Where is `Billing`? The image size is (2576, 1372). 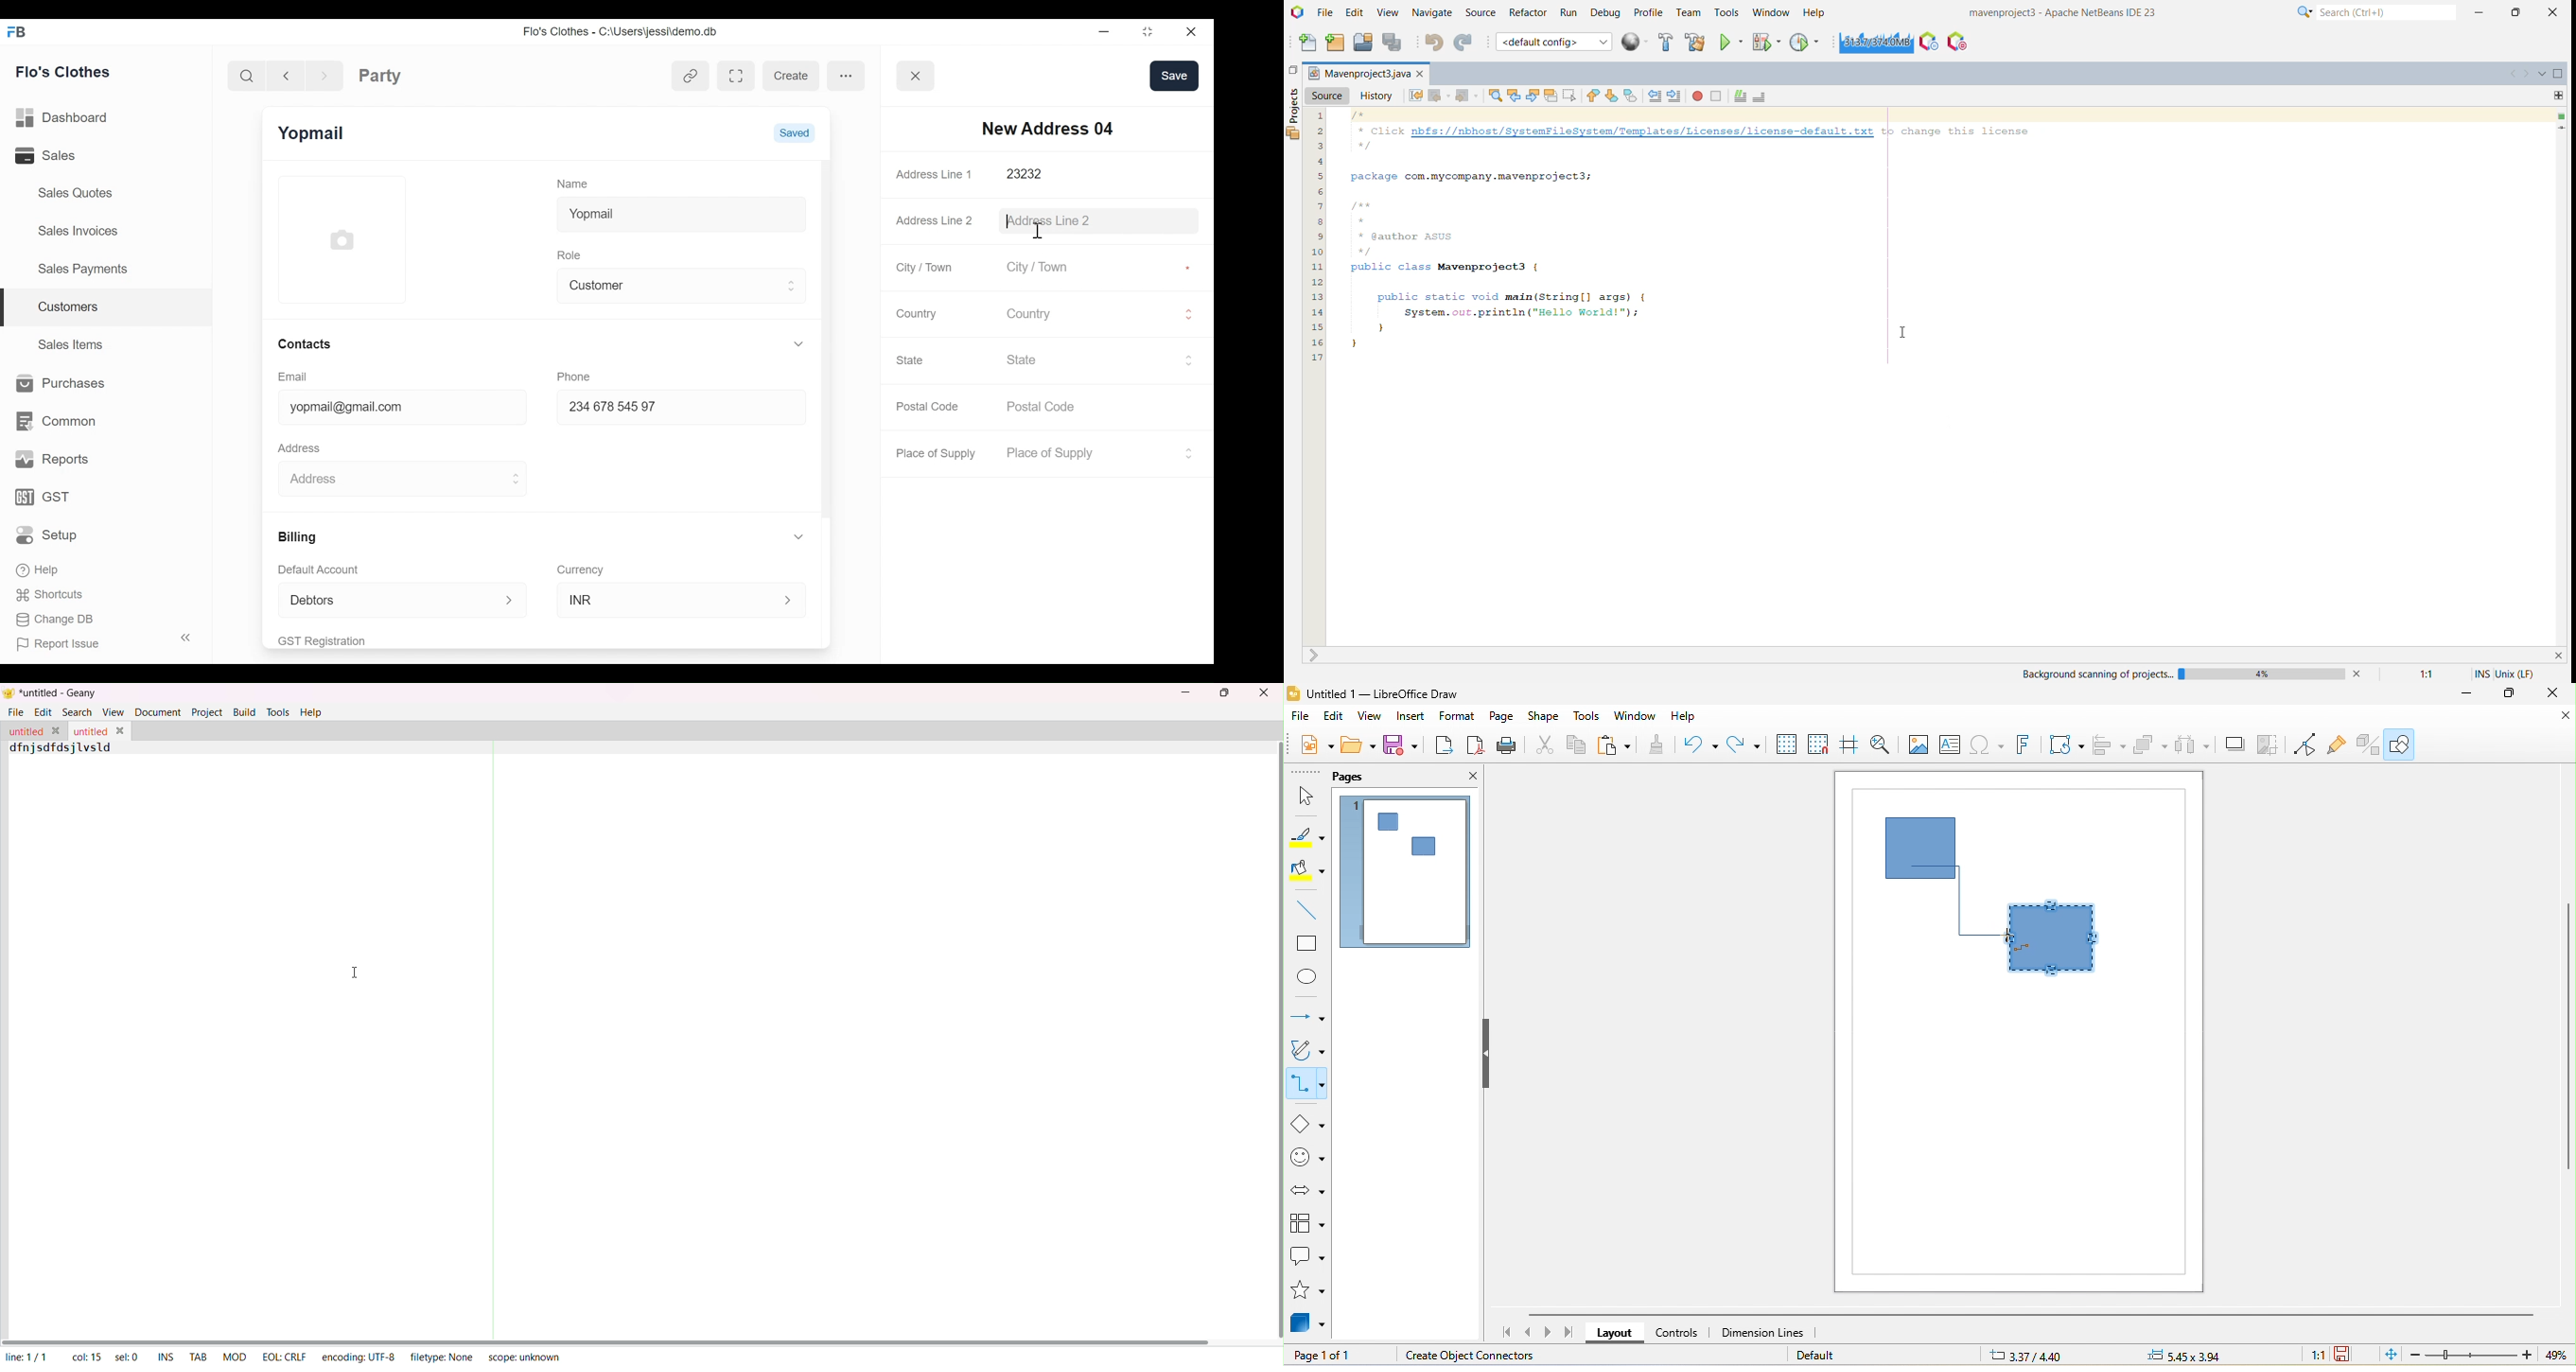
Billing is located at coordinates (296, 537).